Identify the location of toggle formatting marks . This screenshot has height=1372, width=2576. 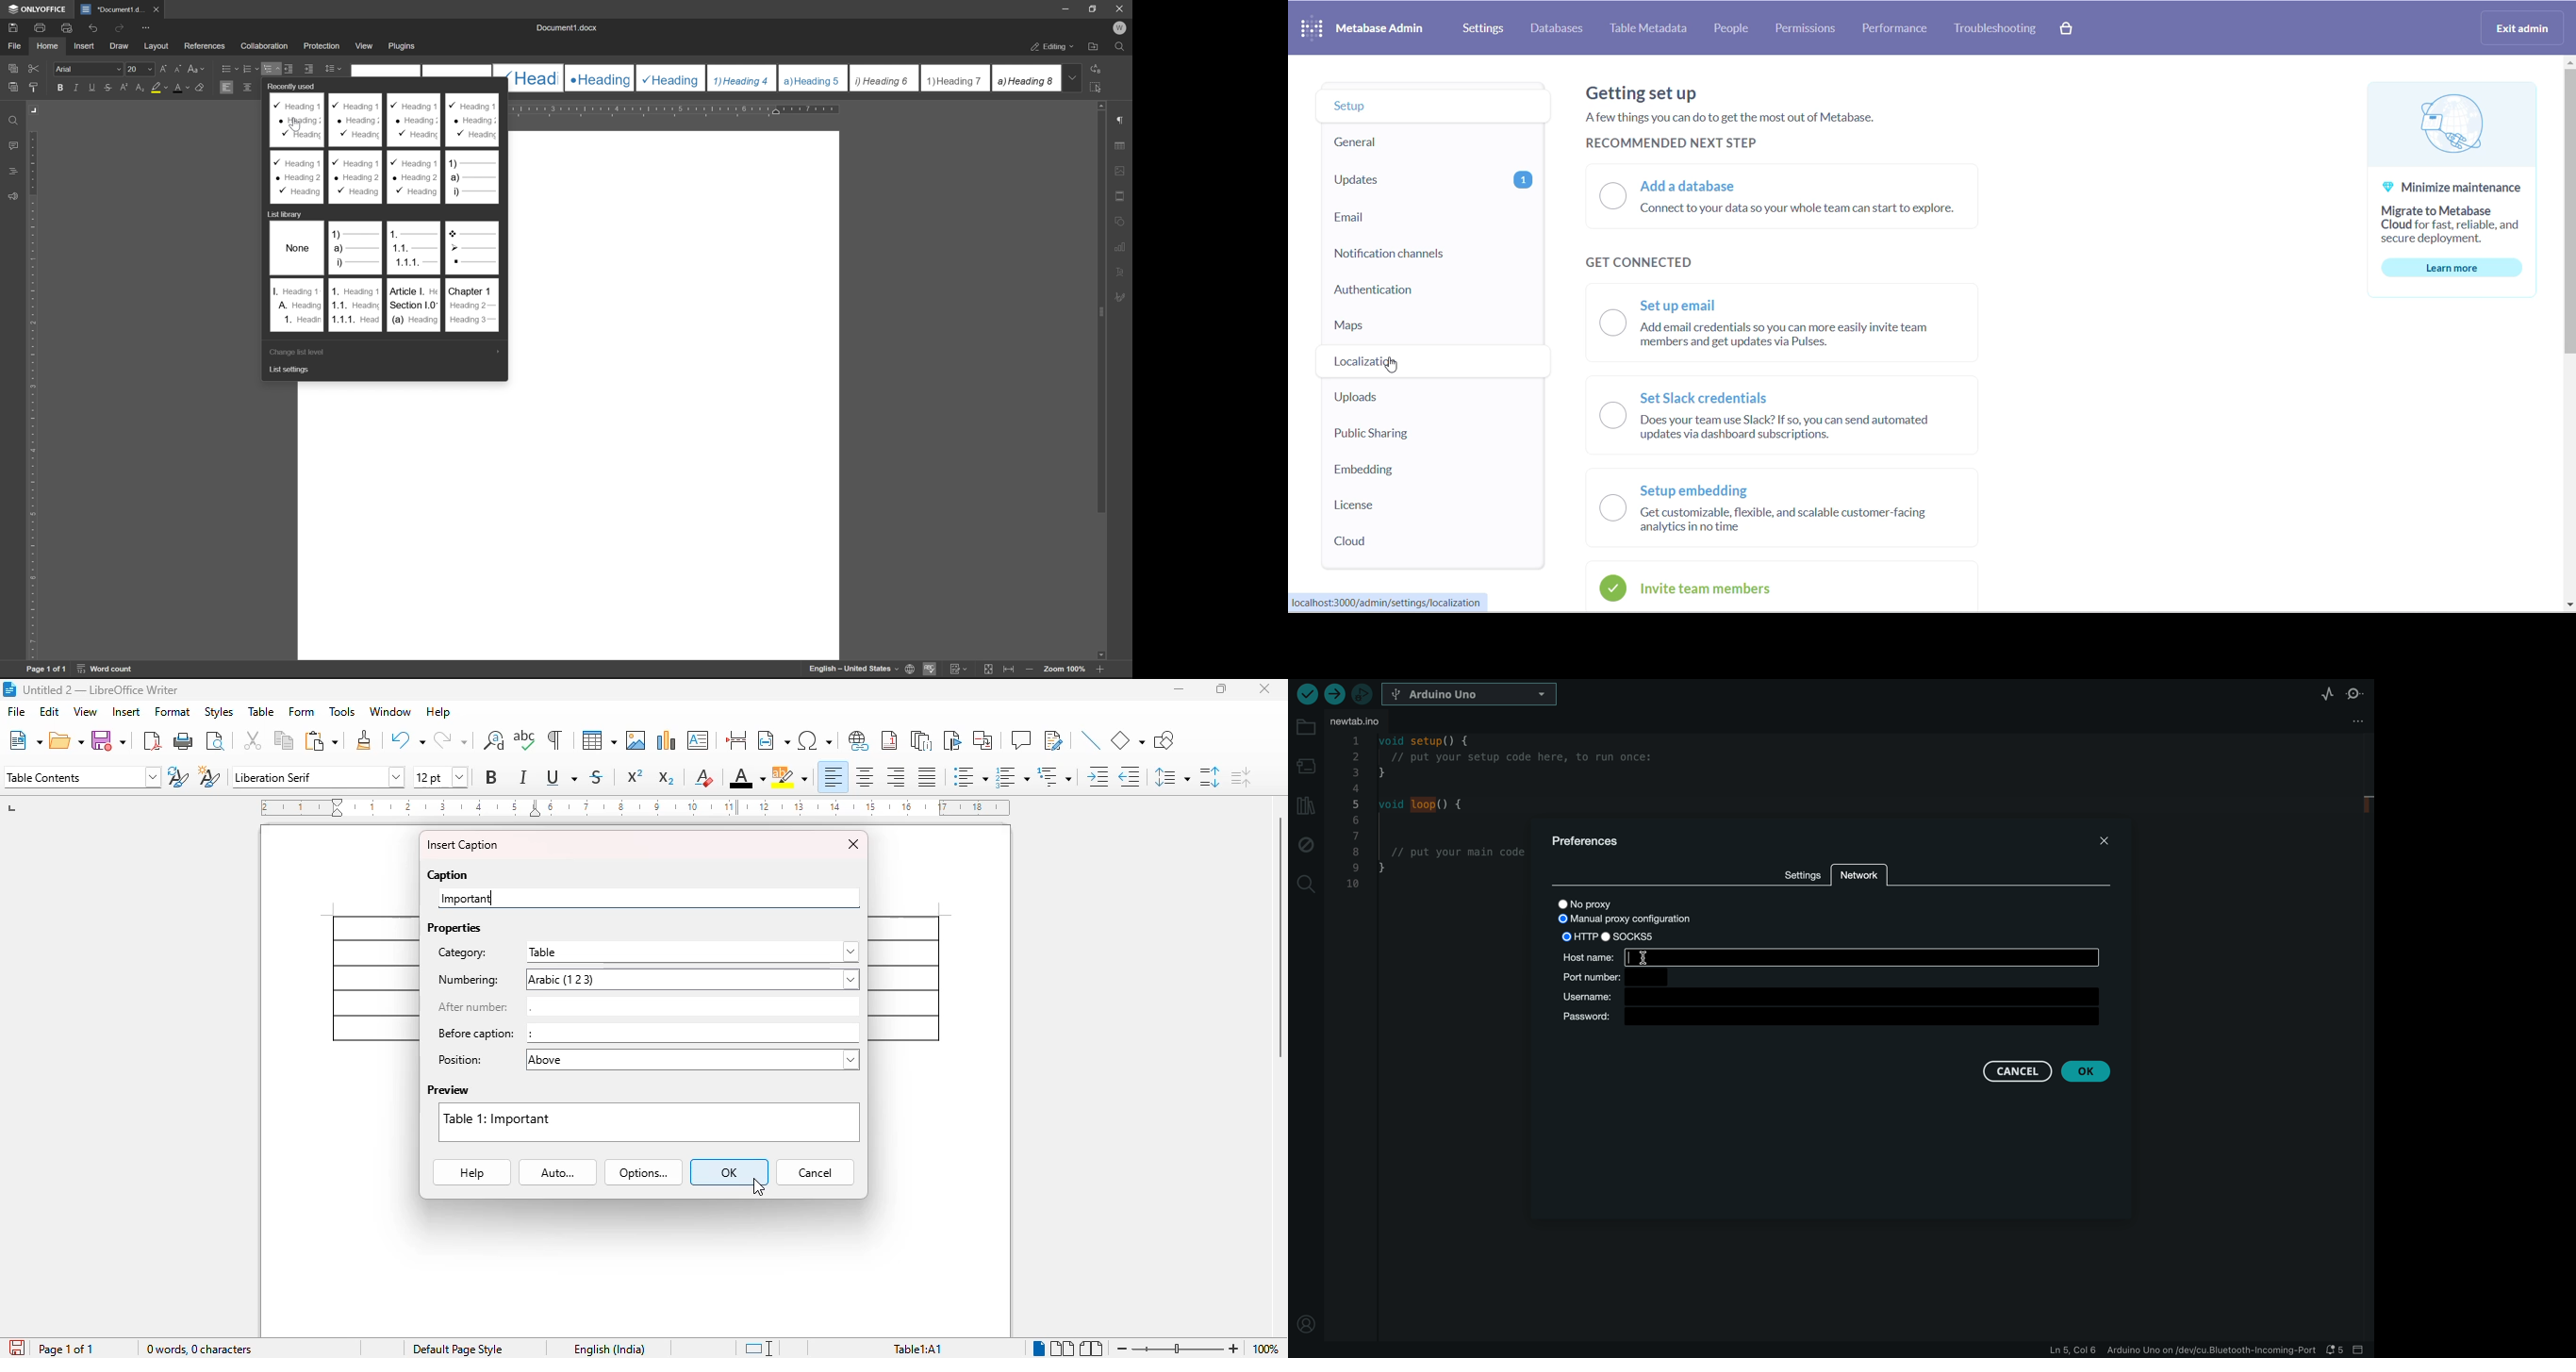
(554, 739).